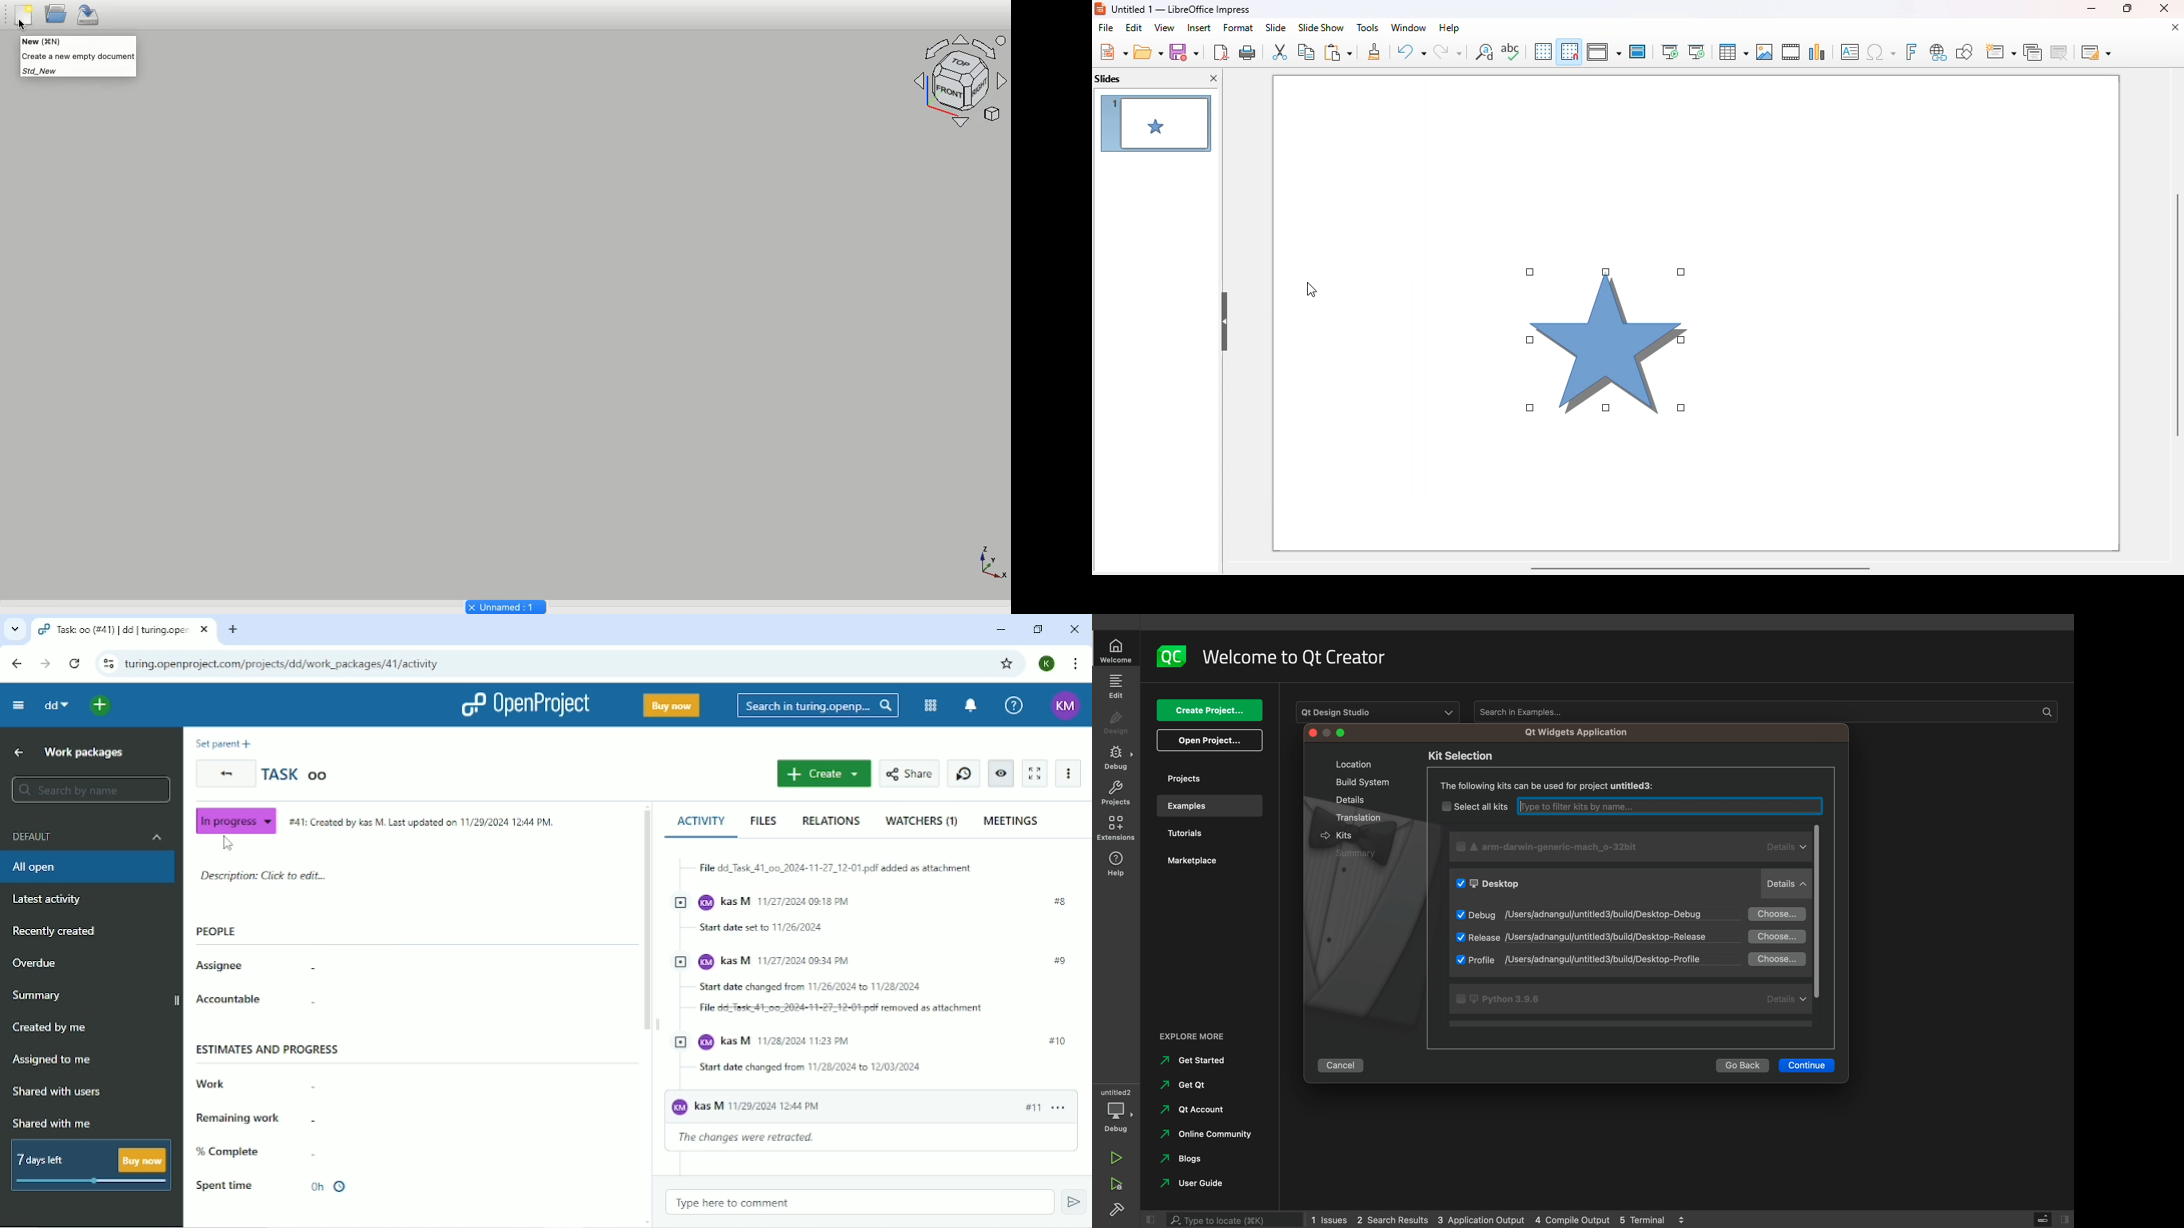 This screenshot has width=2184, height=1232. Describe the element at coordinates (1113, 52) in the screenshot. I see `new` at that location.